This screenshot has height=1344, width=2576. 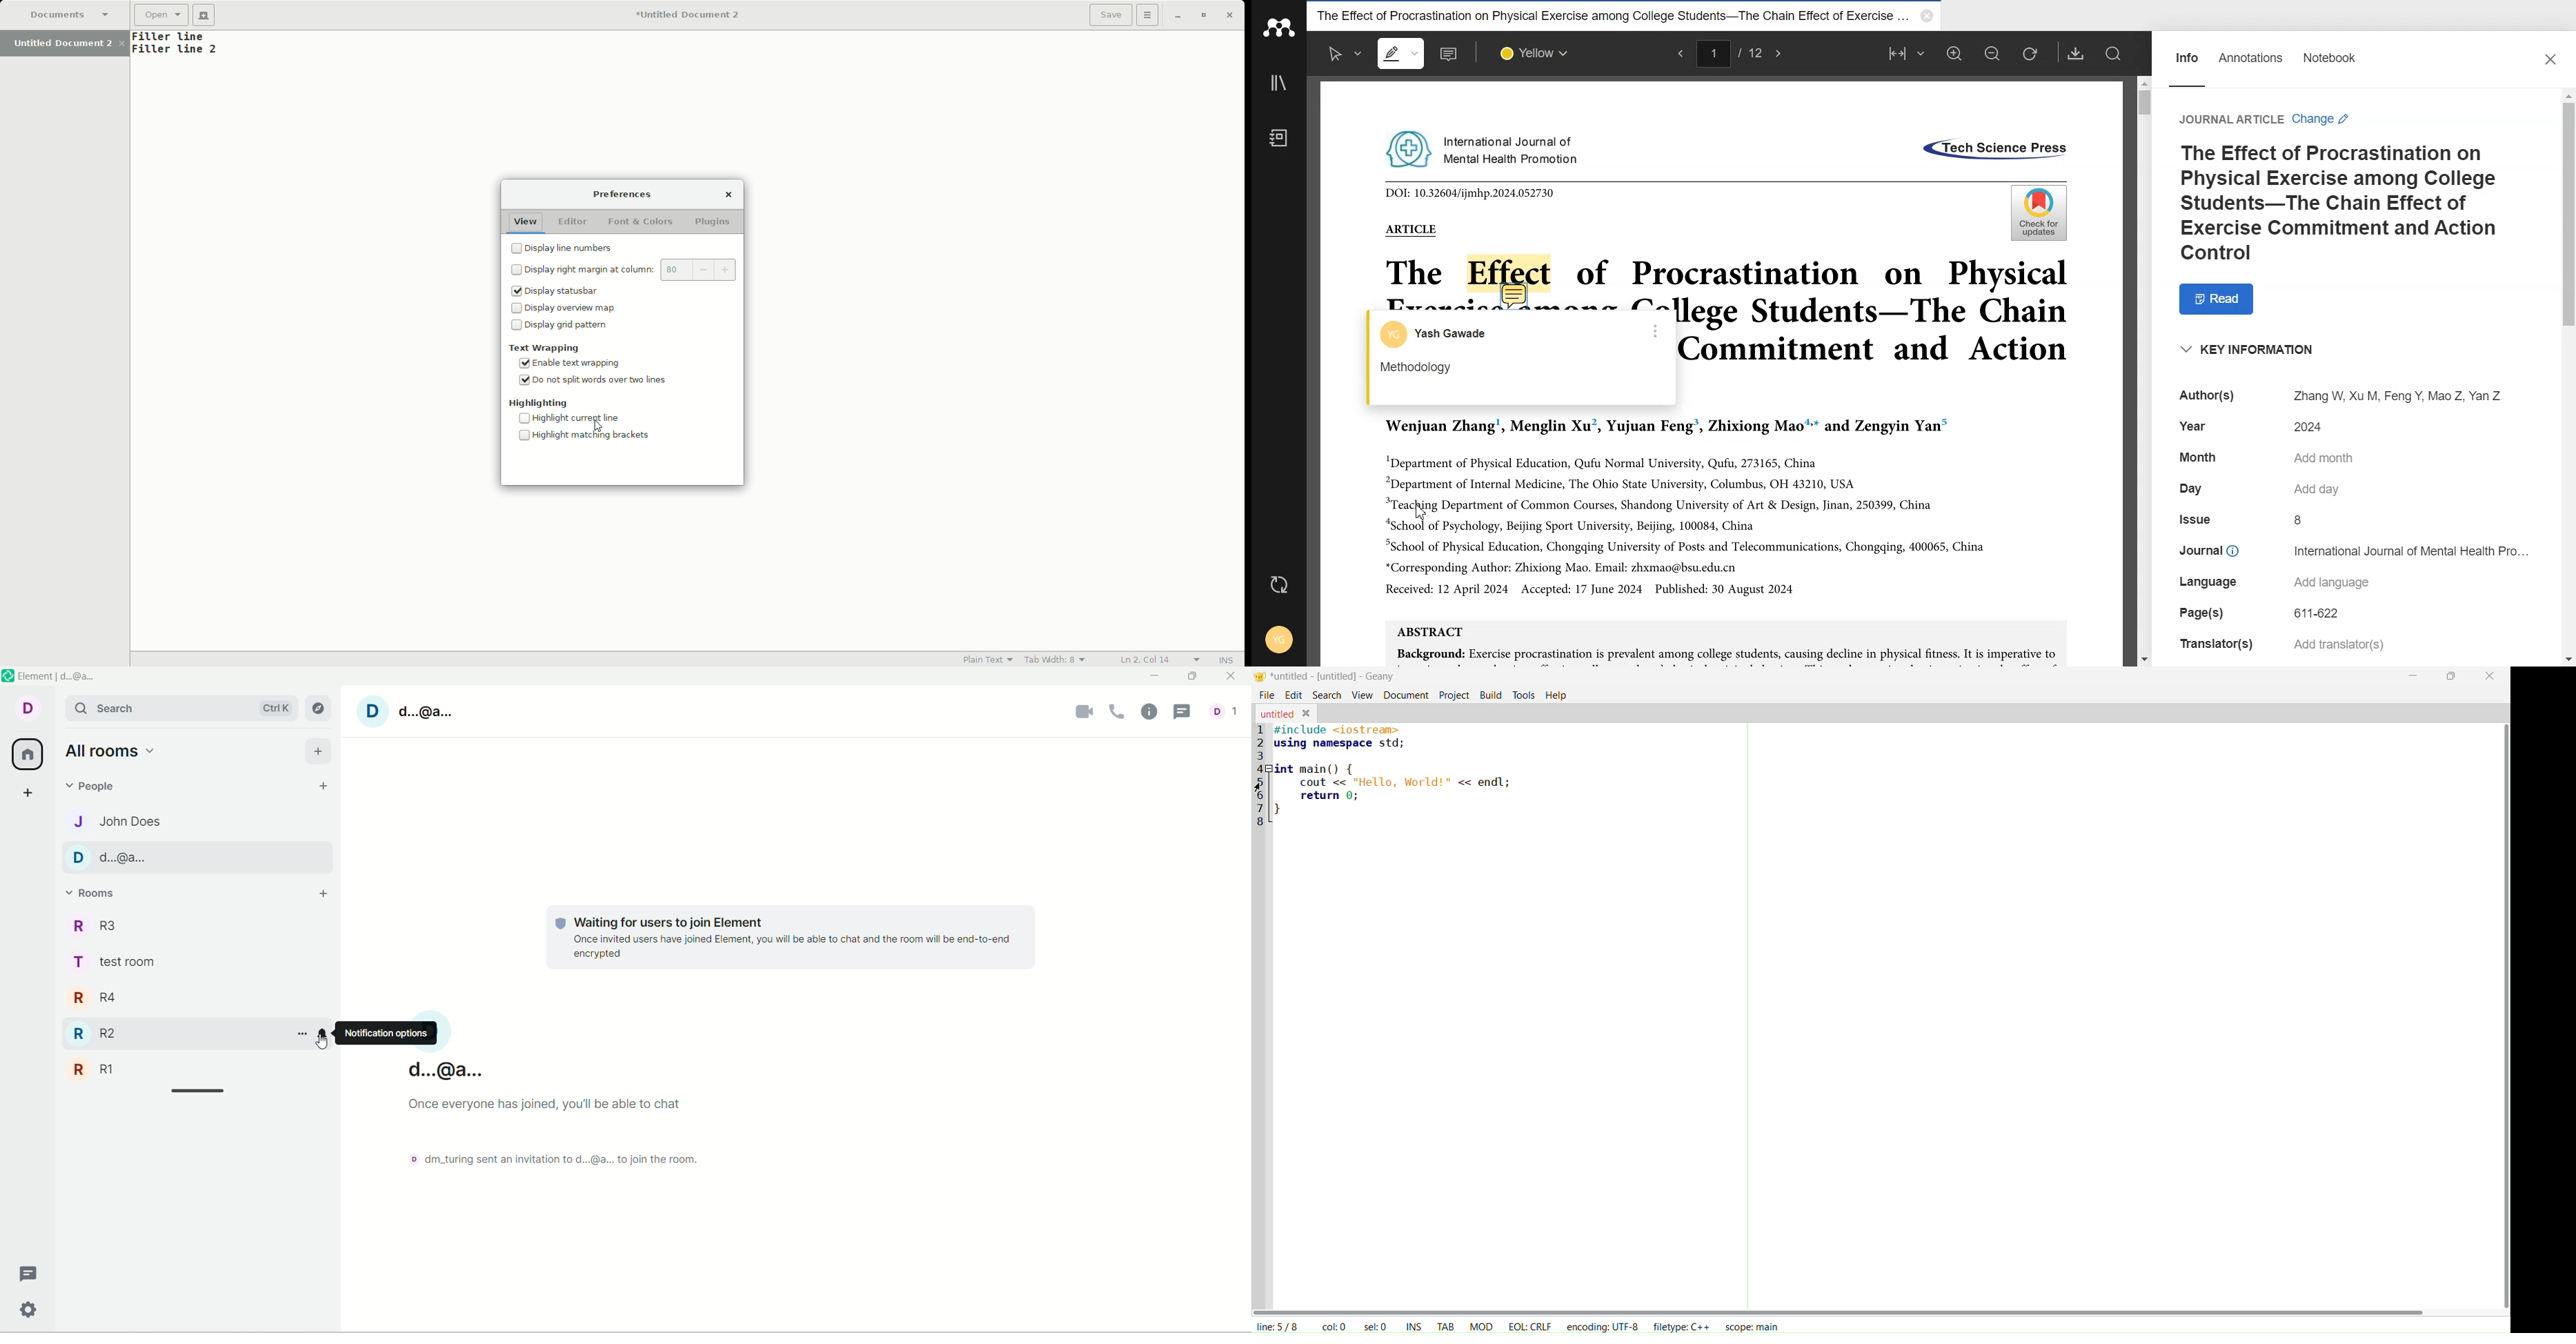 I want to click on Account, so click(x=1276, y=636).